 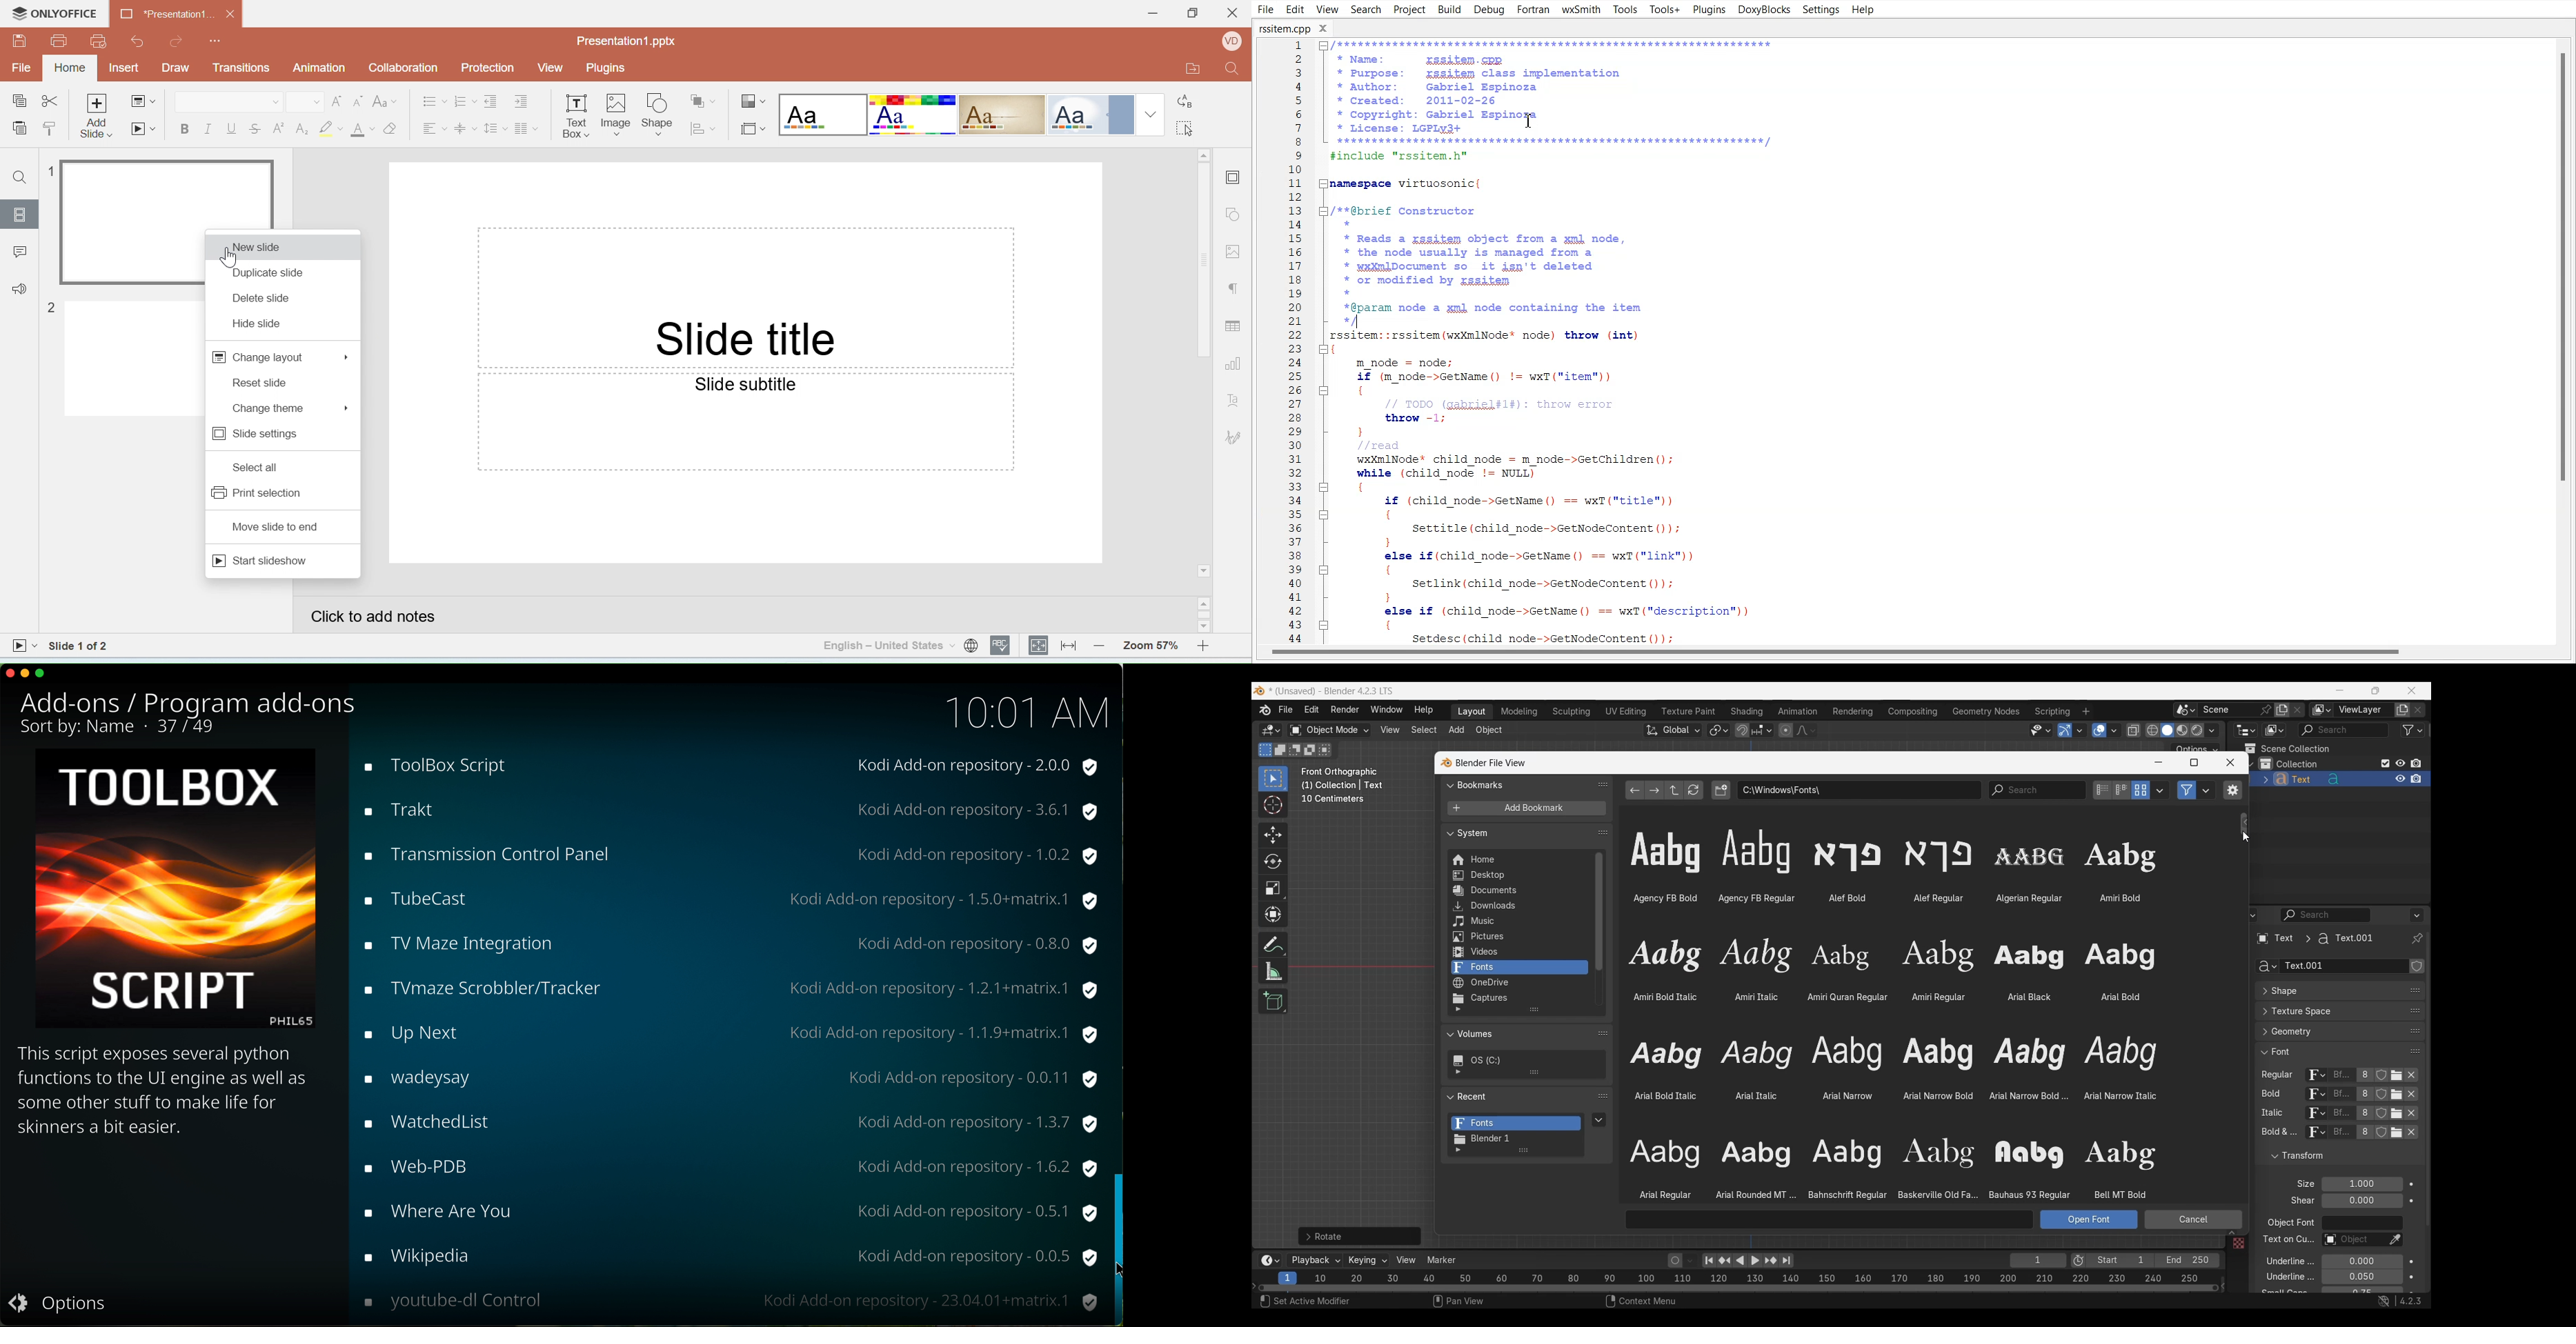 I want to click on Marker, so click(x=1442, y=1260).